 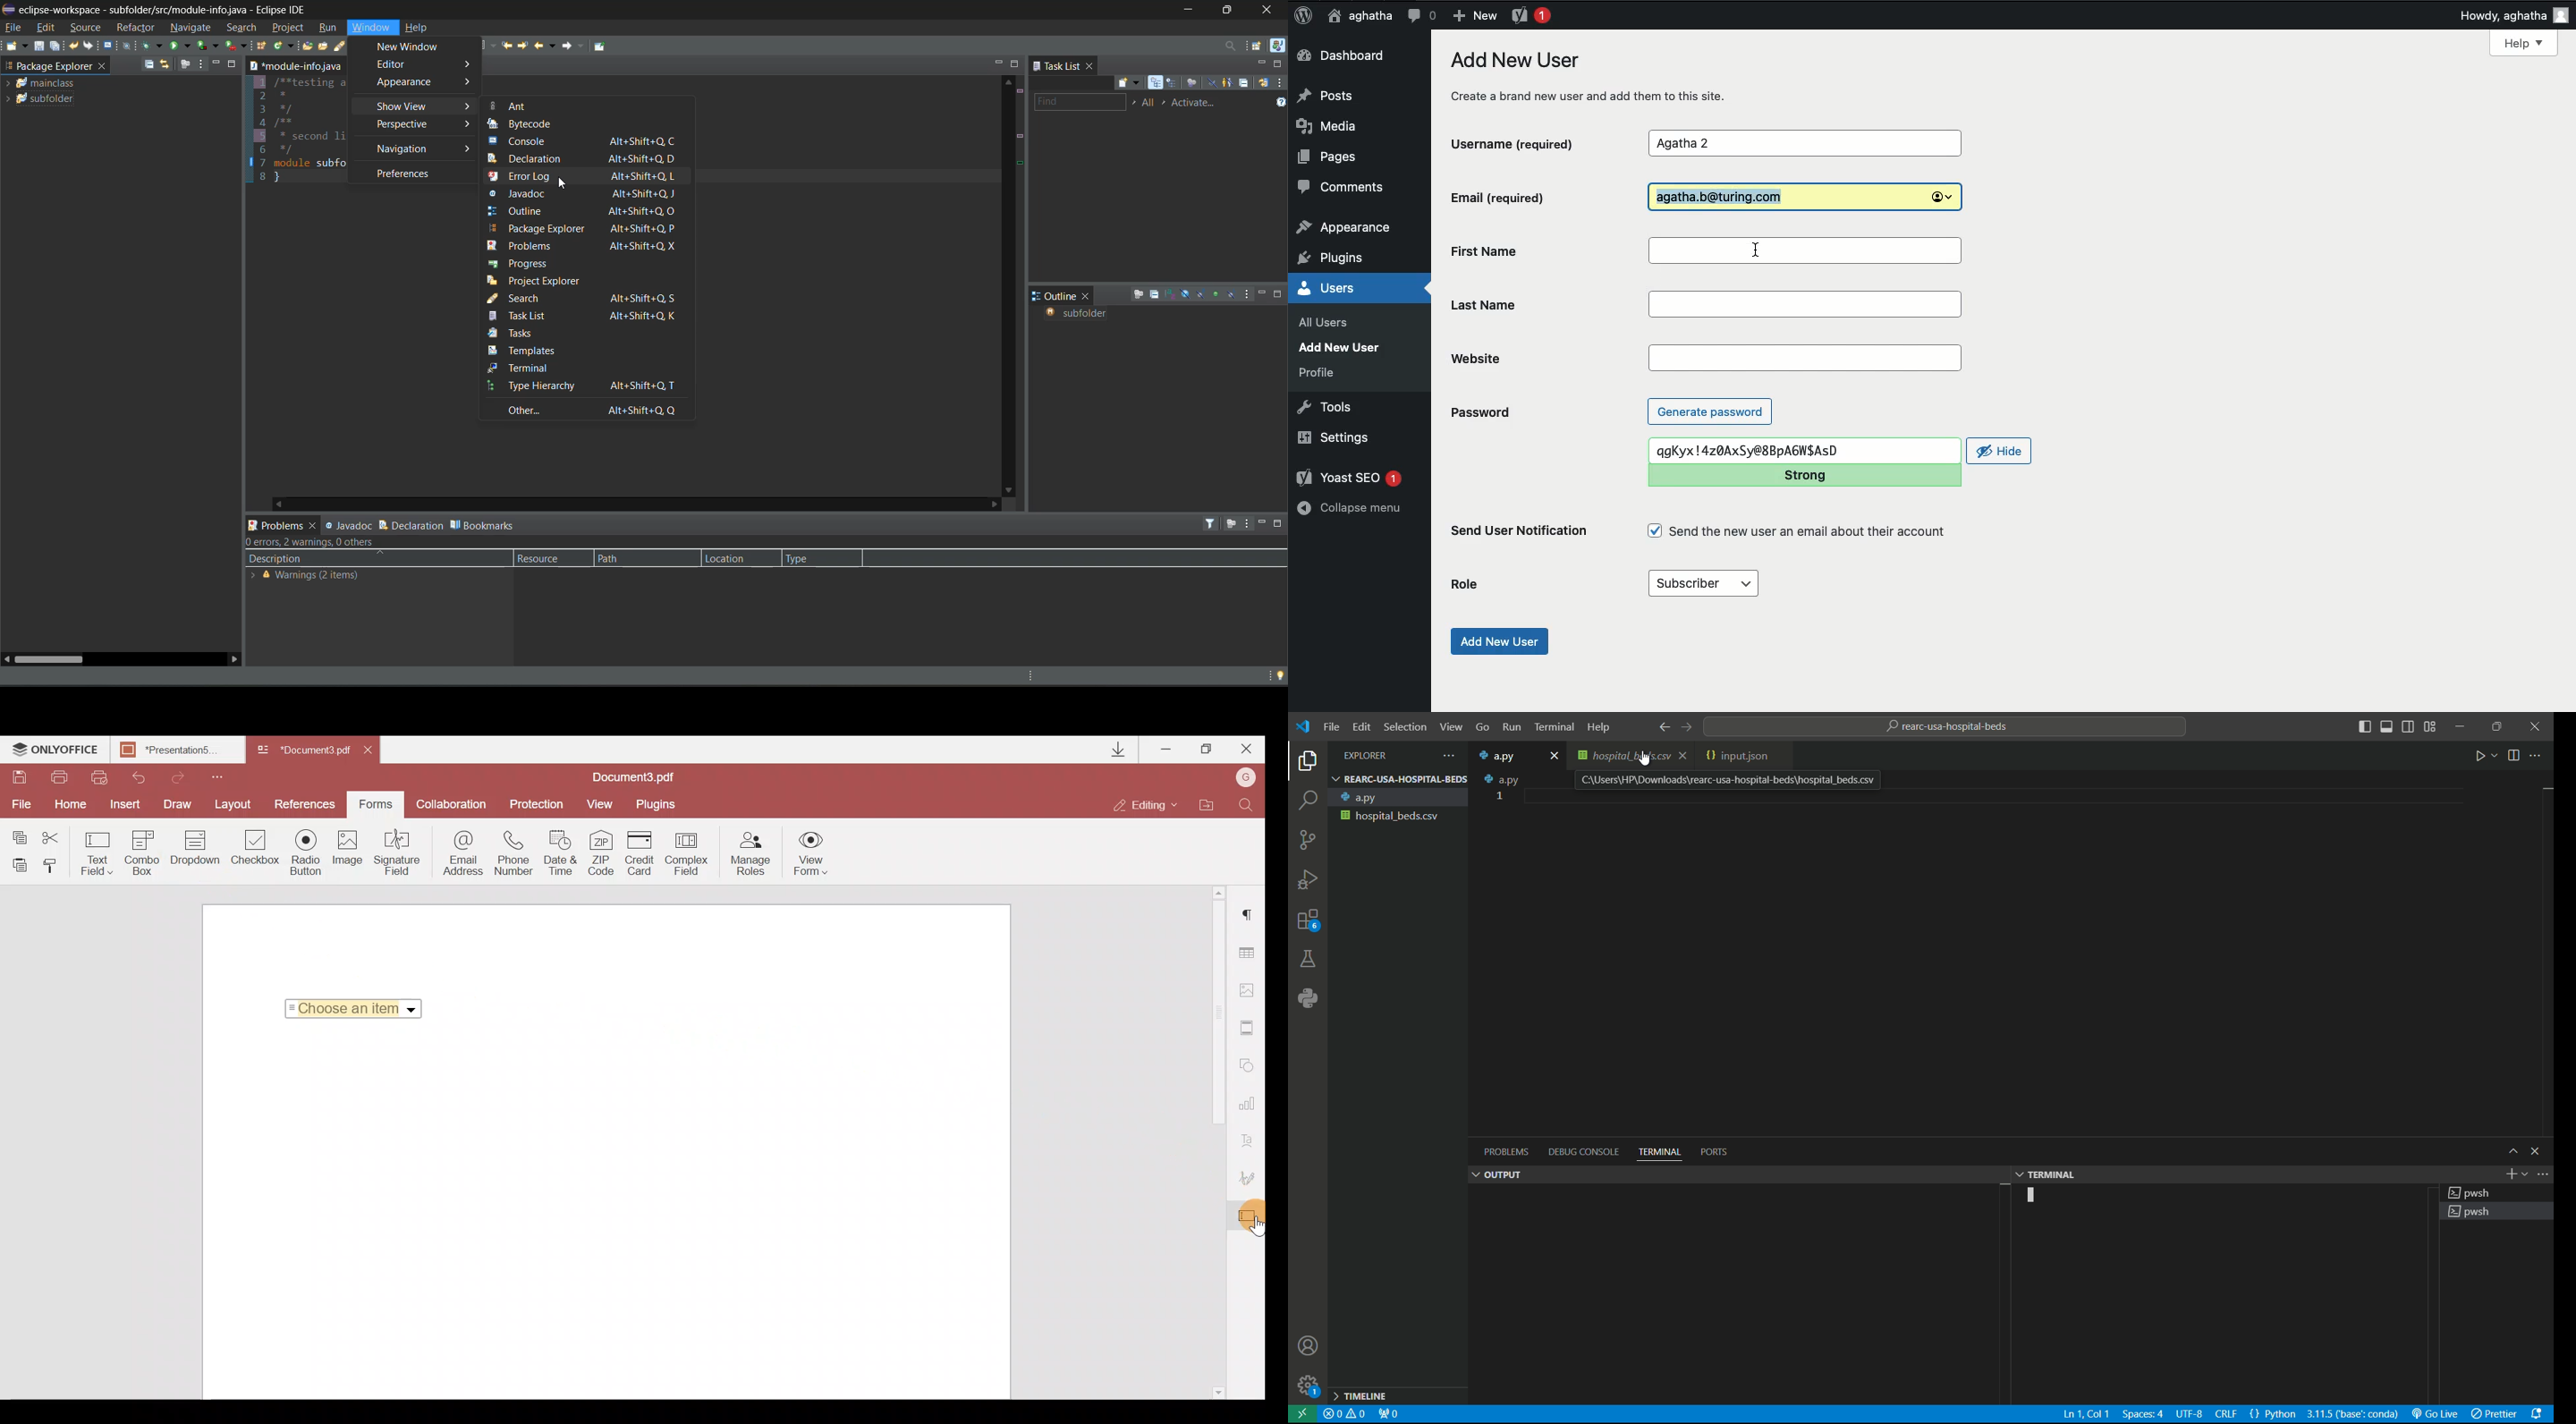 I want to click on Text Art settings, so click(x=1251, y=1139).